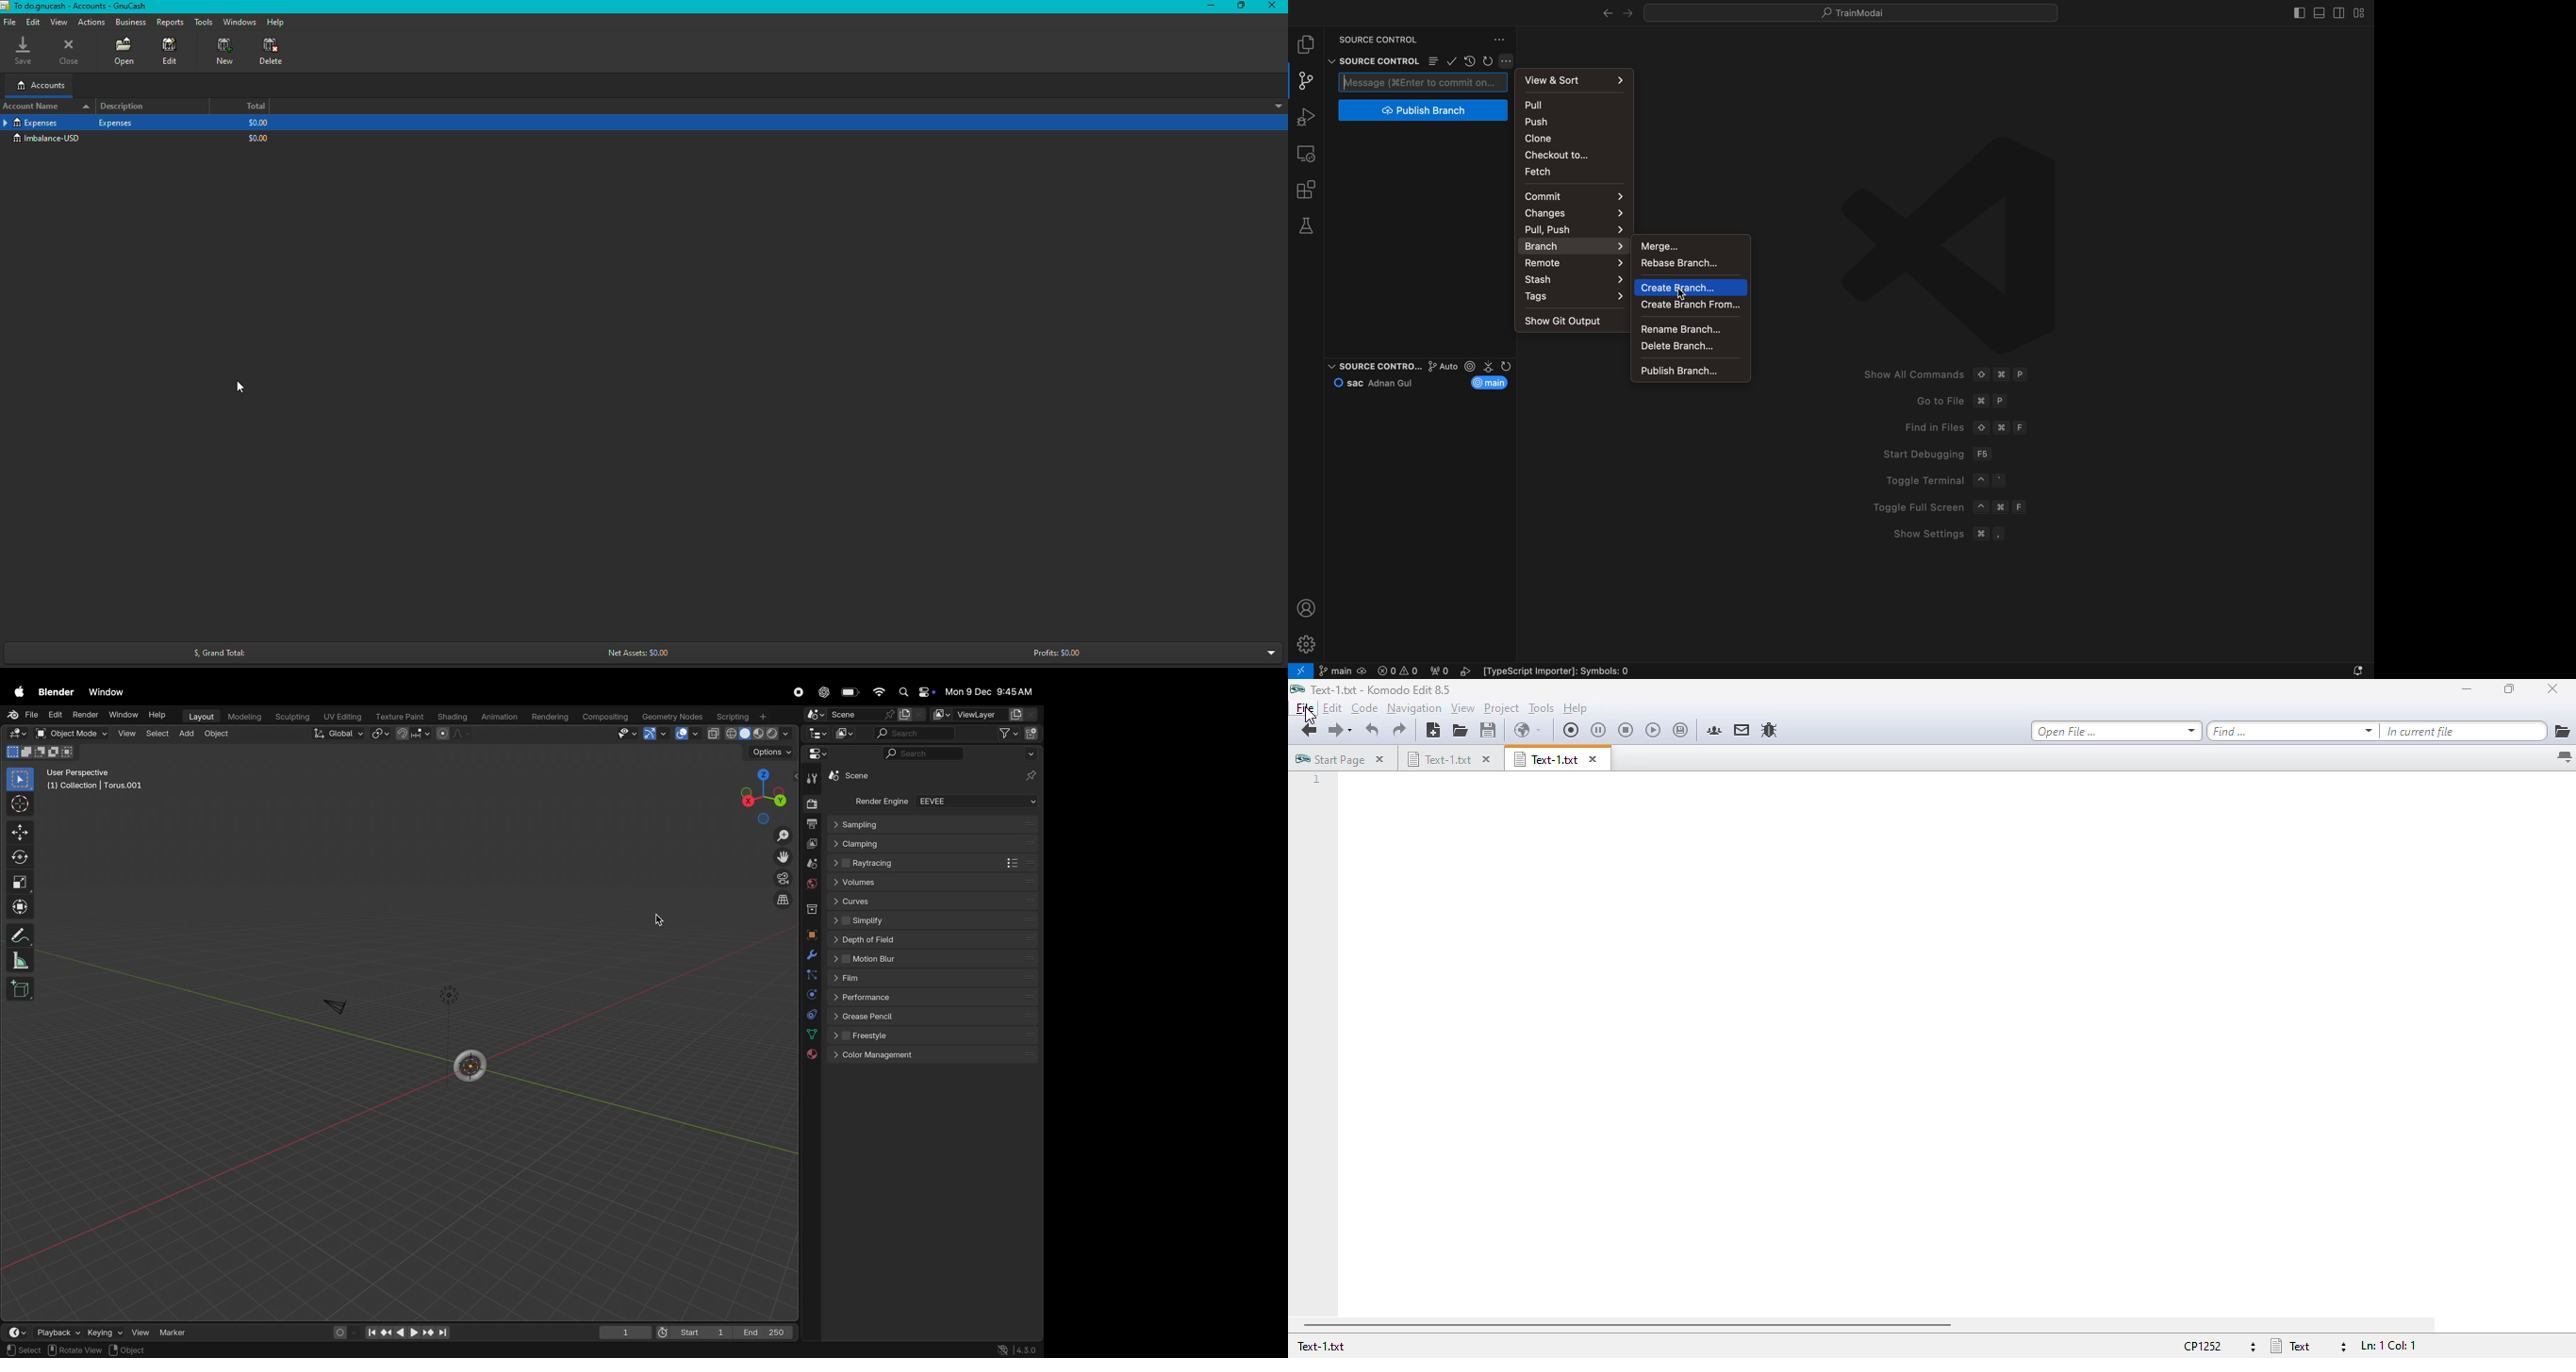 This screenshot has width=2576, height=1372. What do you see at coordinates (336, 734) in the screenshot?
I see `Global` at bounding box center [336, 734].